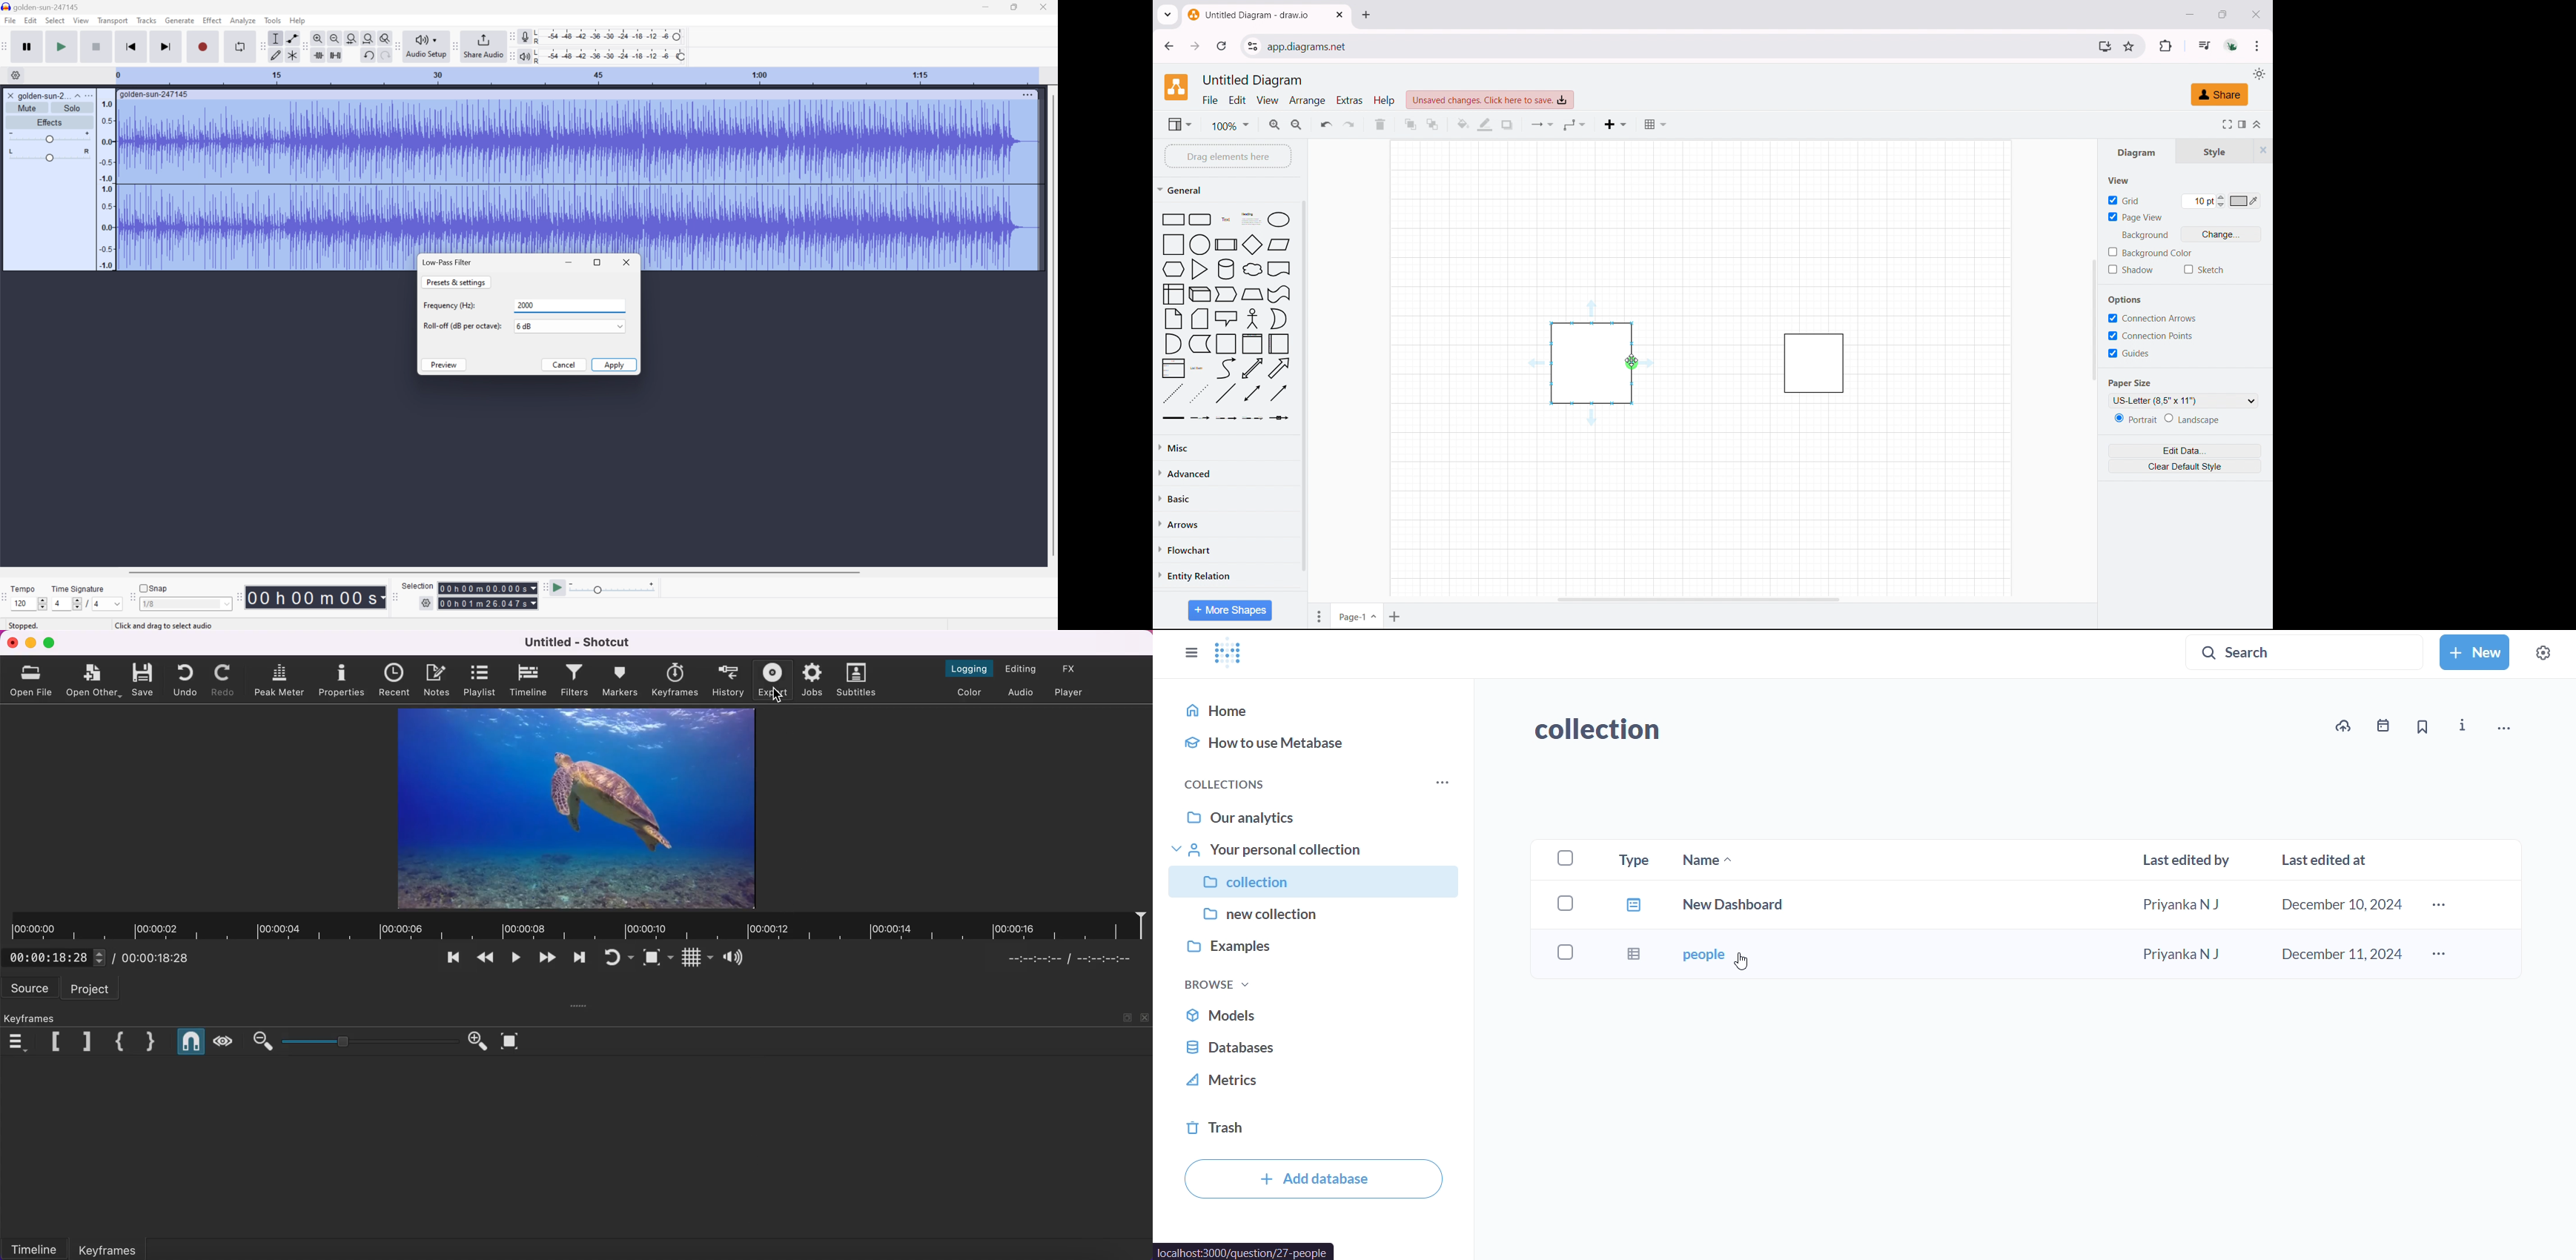 This screenshot has height=1260, width=2576. Describe the element at coordinates (1575, 124) in the screenshot. I see `waypoints` at that location.